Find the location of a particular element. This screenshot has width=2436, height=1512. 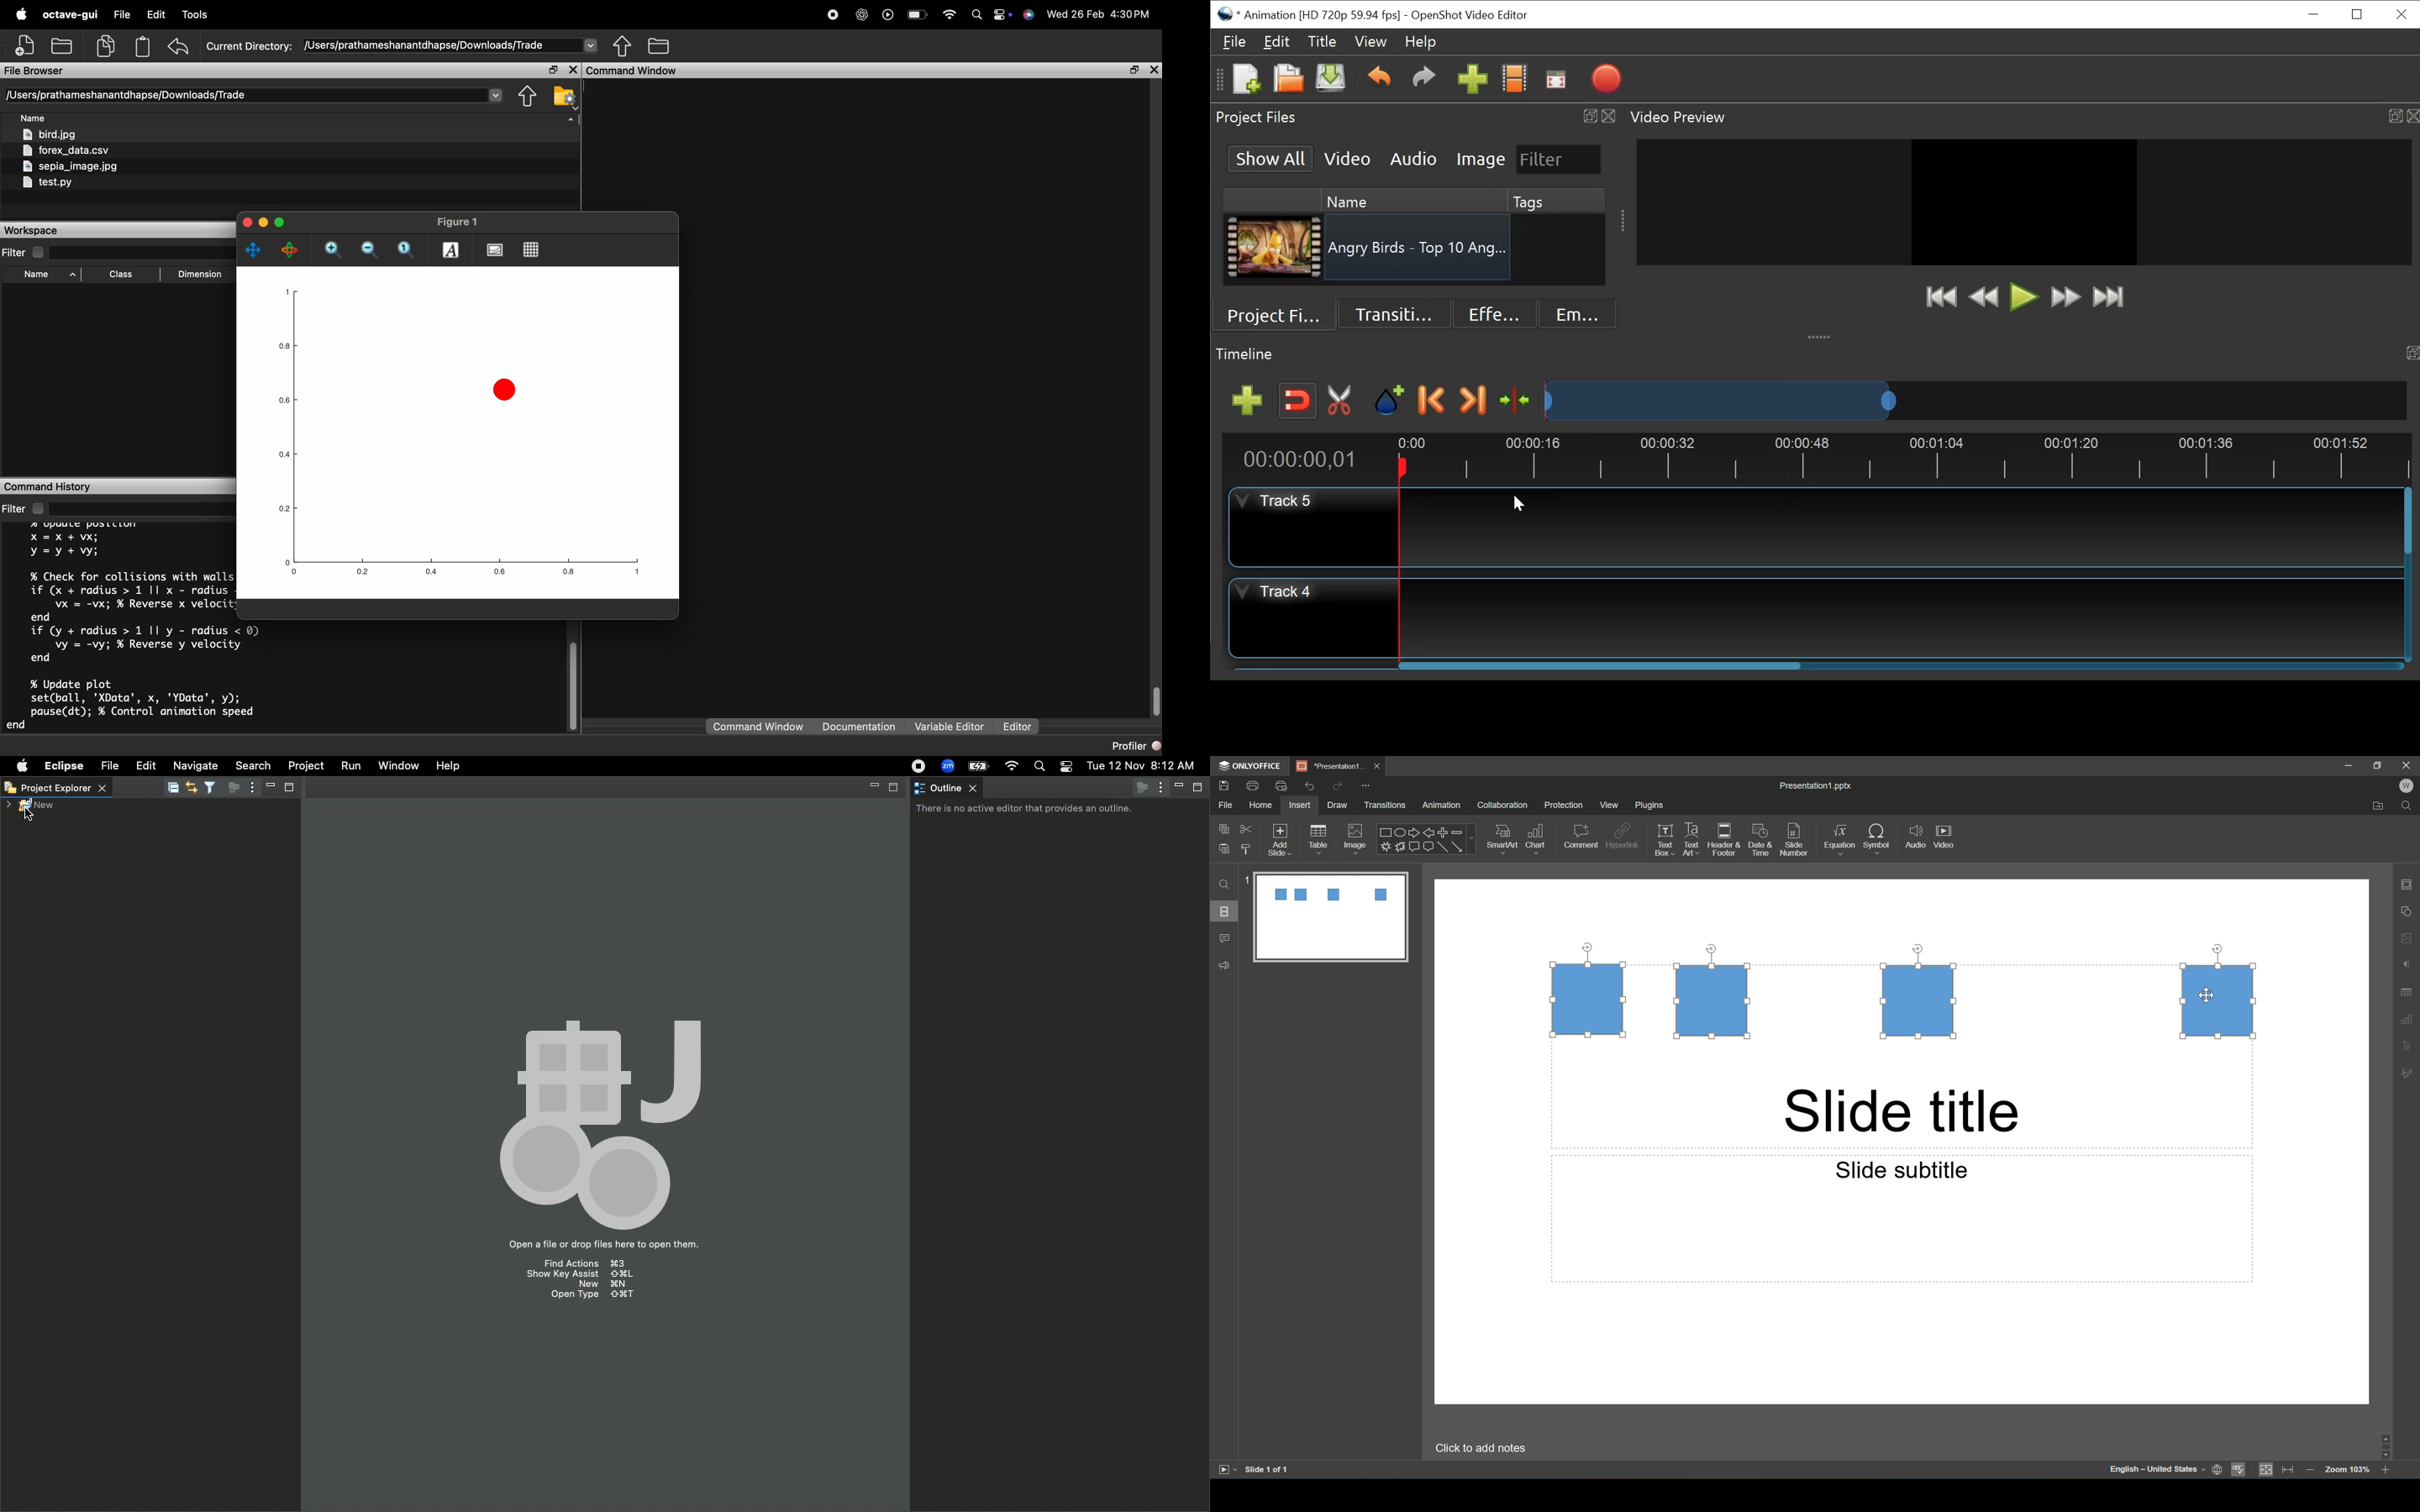

slide 1 of 1 is located at coordinates (1267, 1471).